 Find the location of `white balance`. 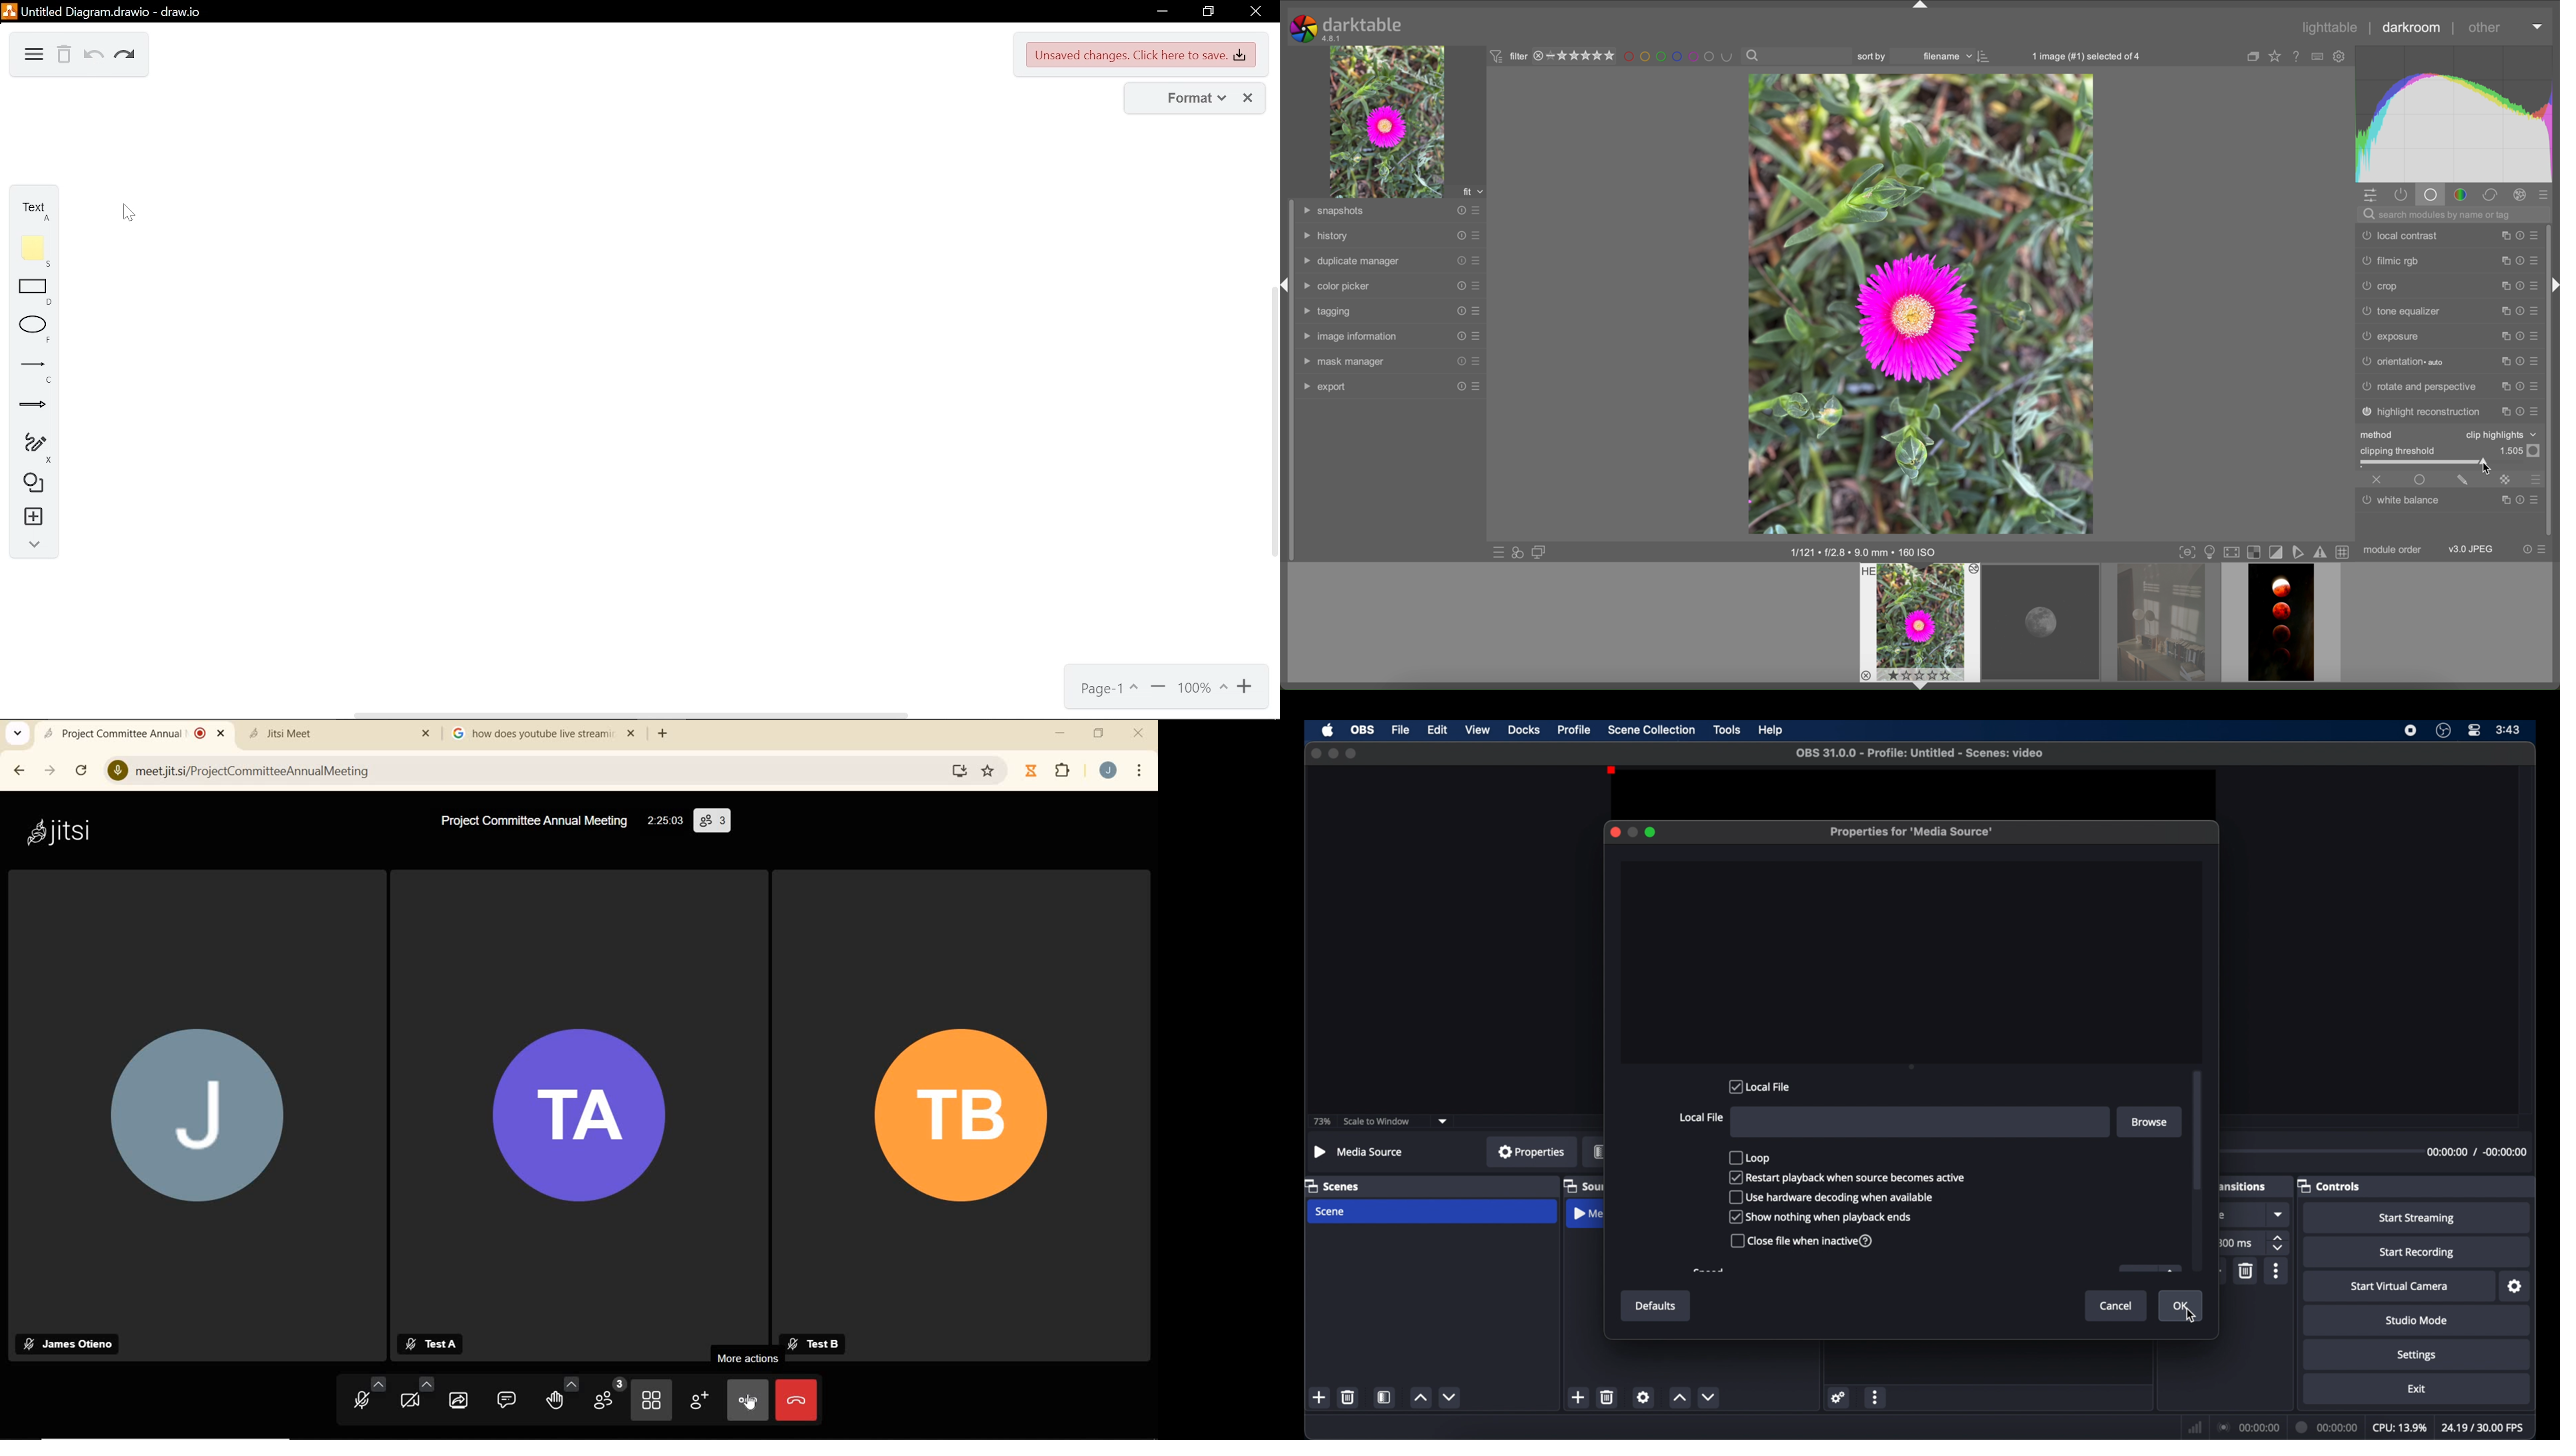

white balance is located at coordinates (2403, 503).